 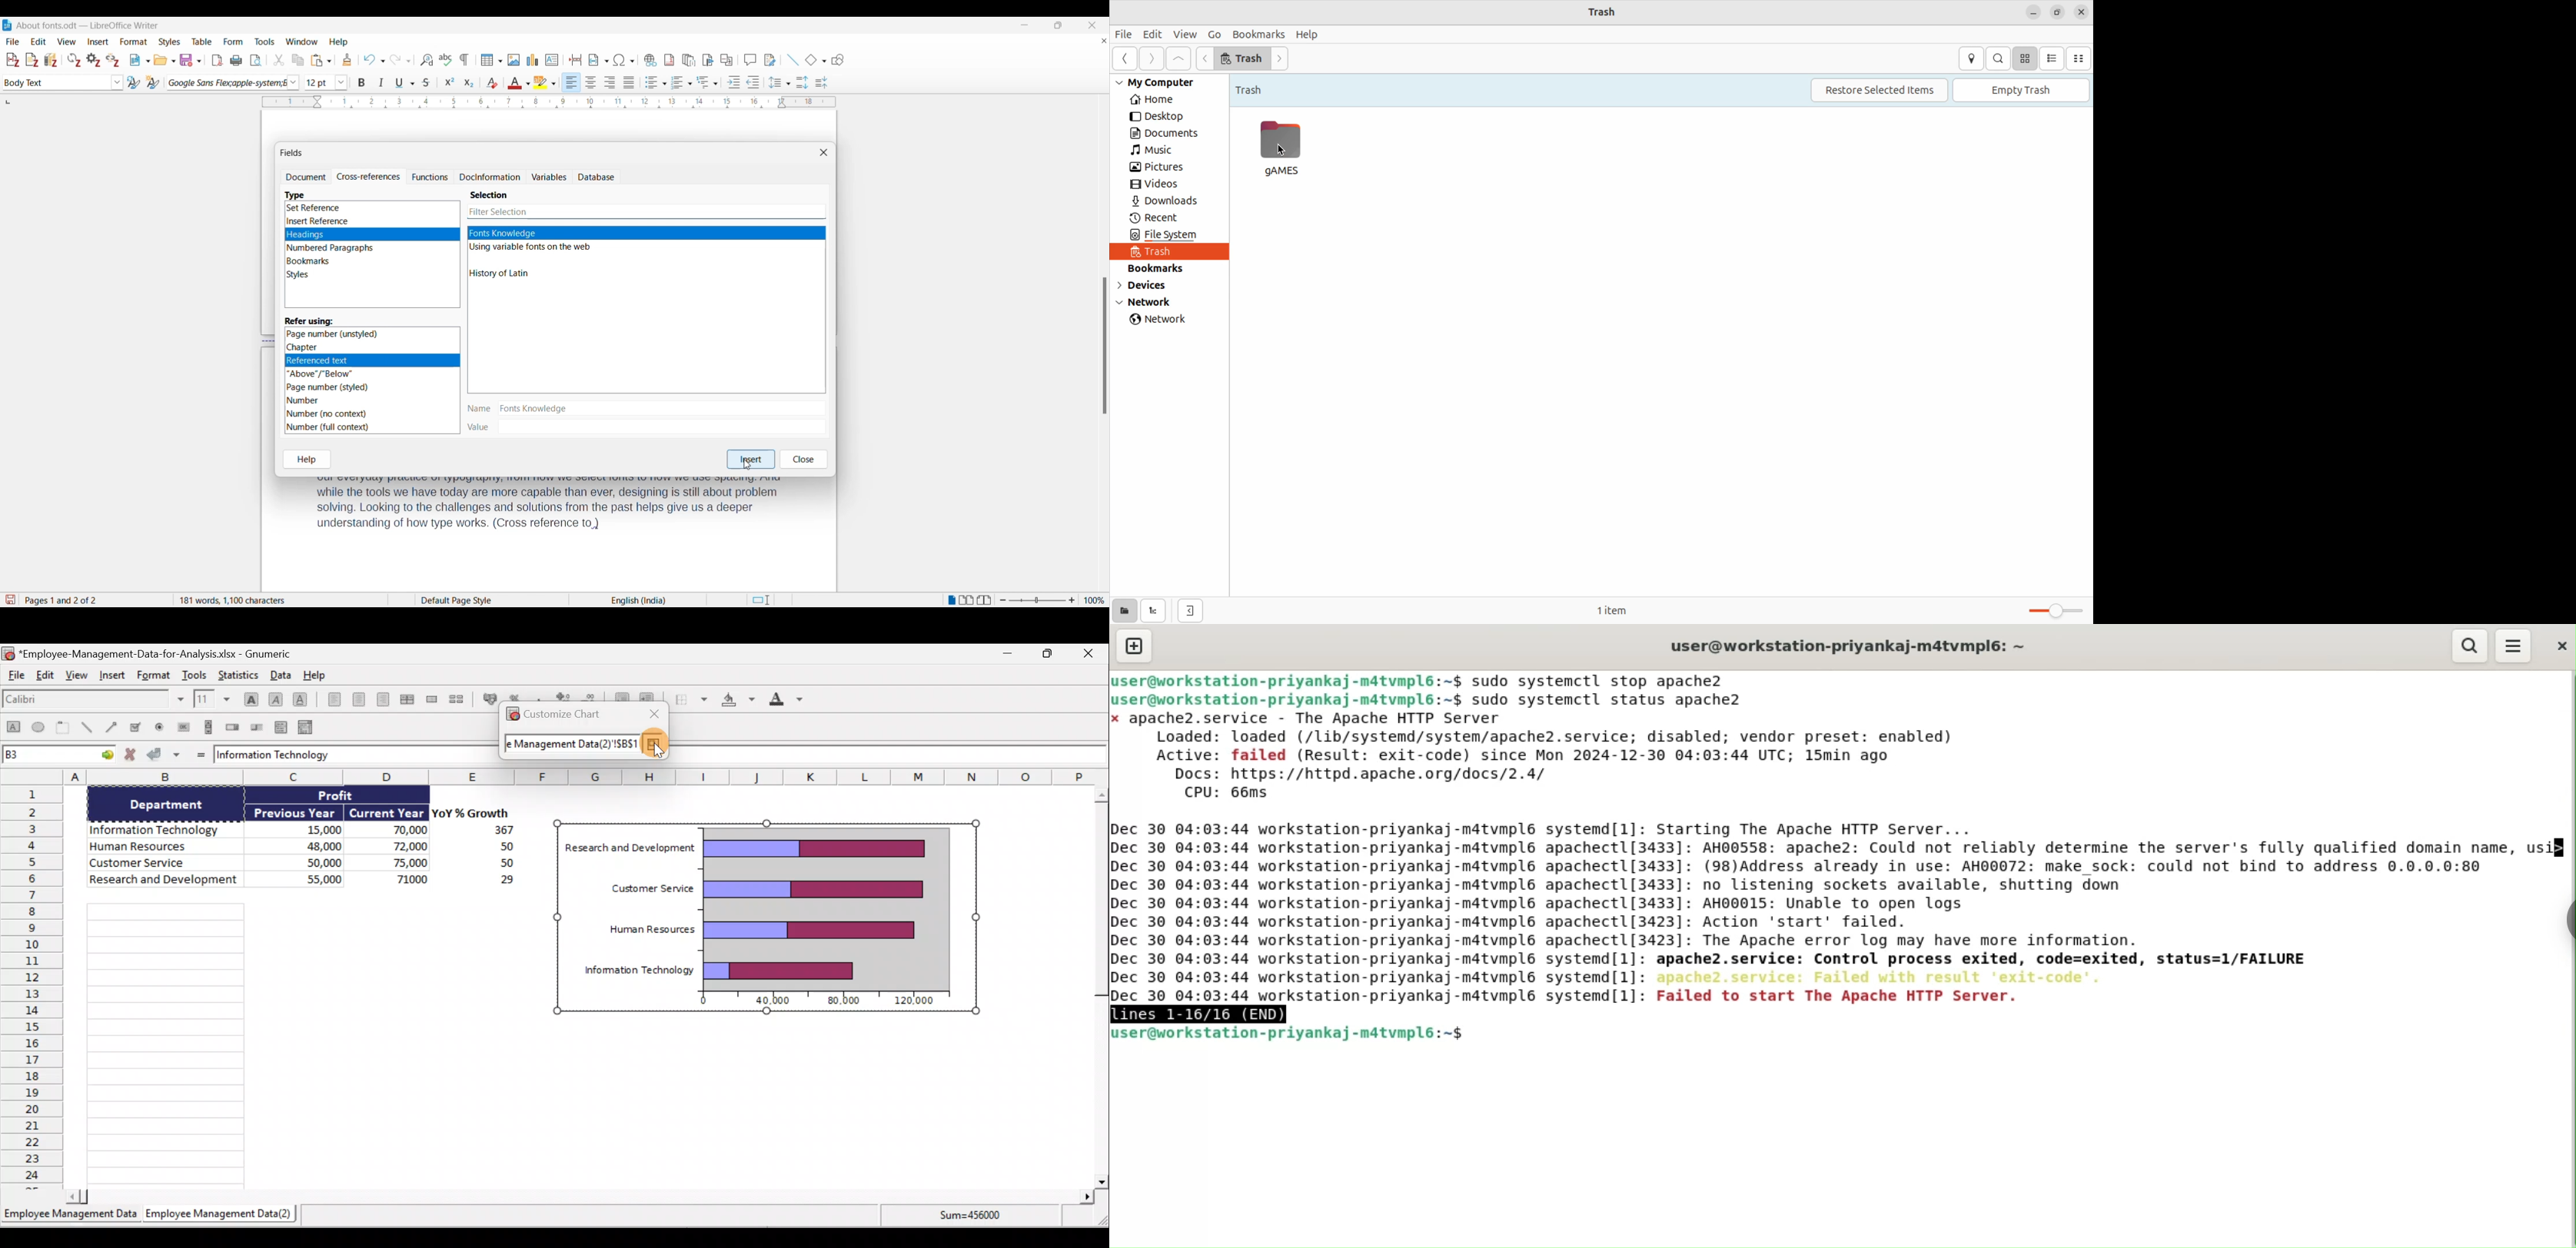 What do you see at coordinates (308, 728) in the screenshot?
I see `Create a combo box` at bounding box center [308, 728].